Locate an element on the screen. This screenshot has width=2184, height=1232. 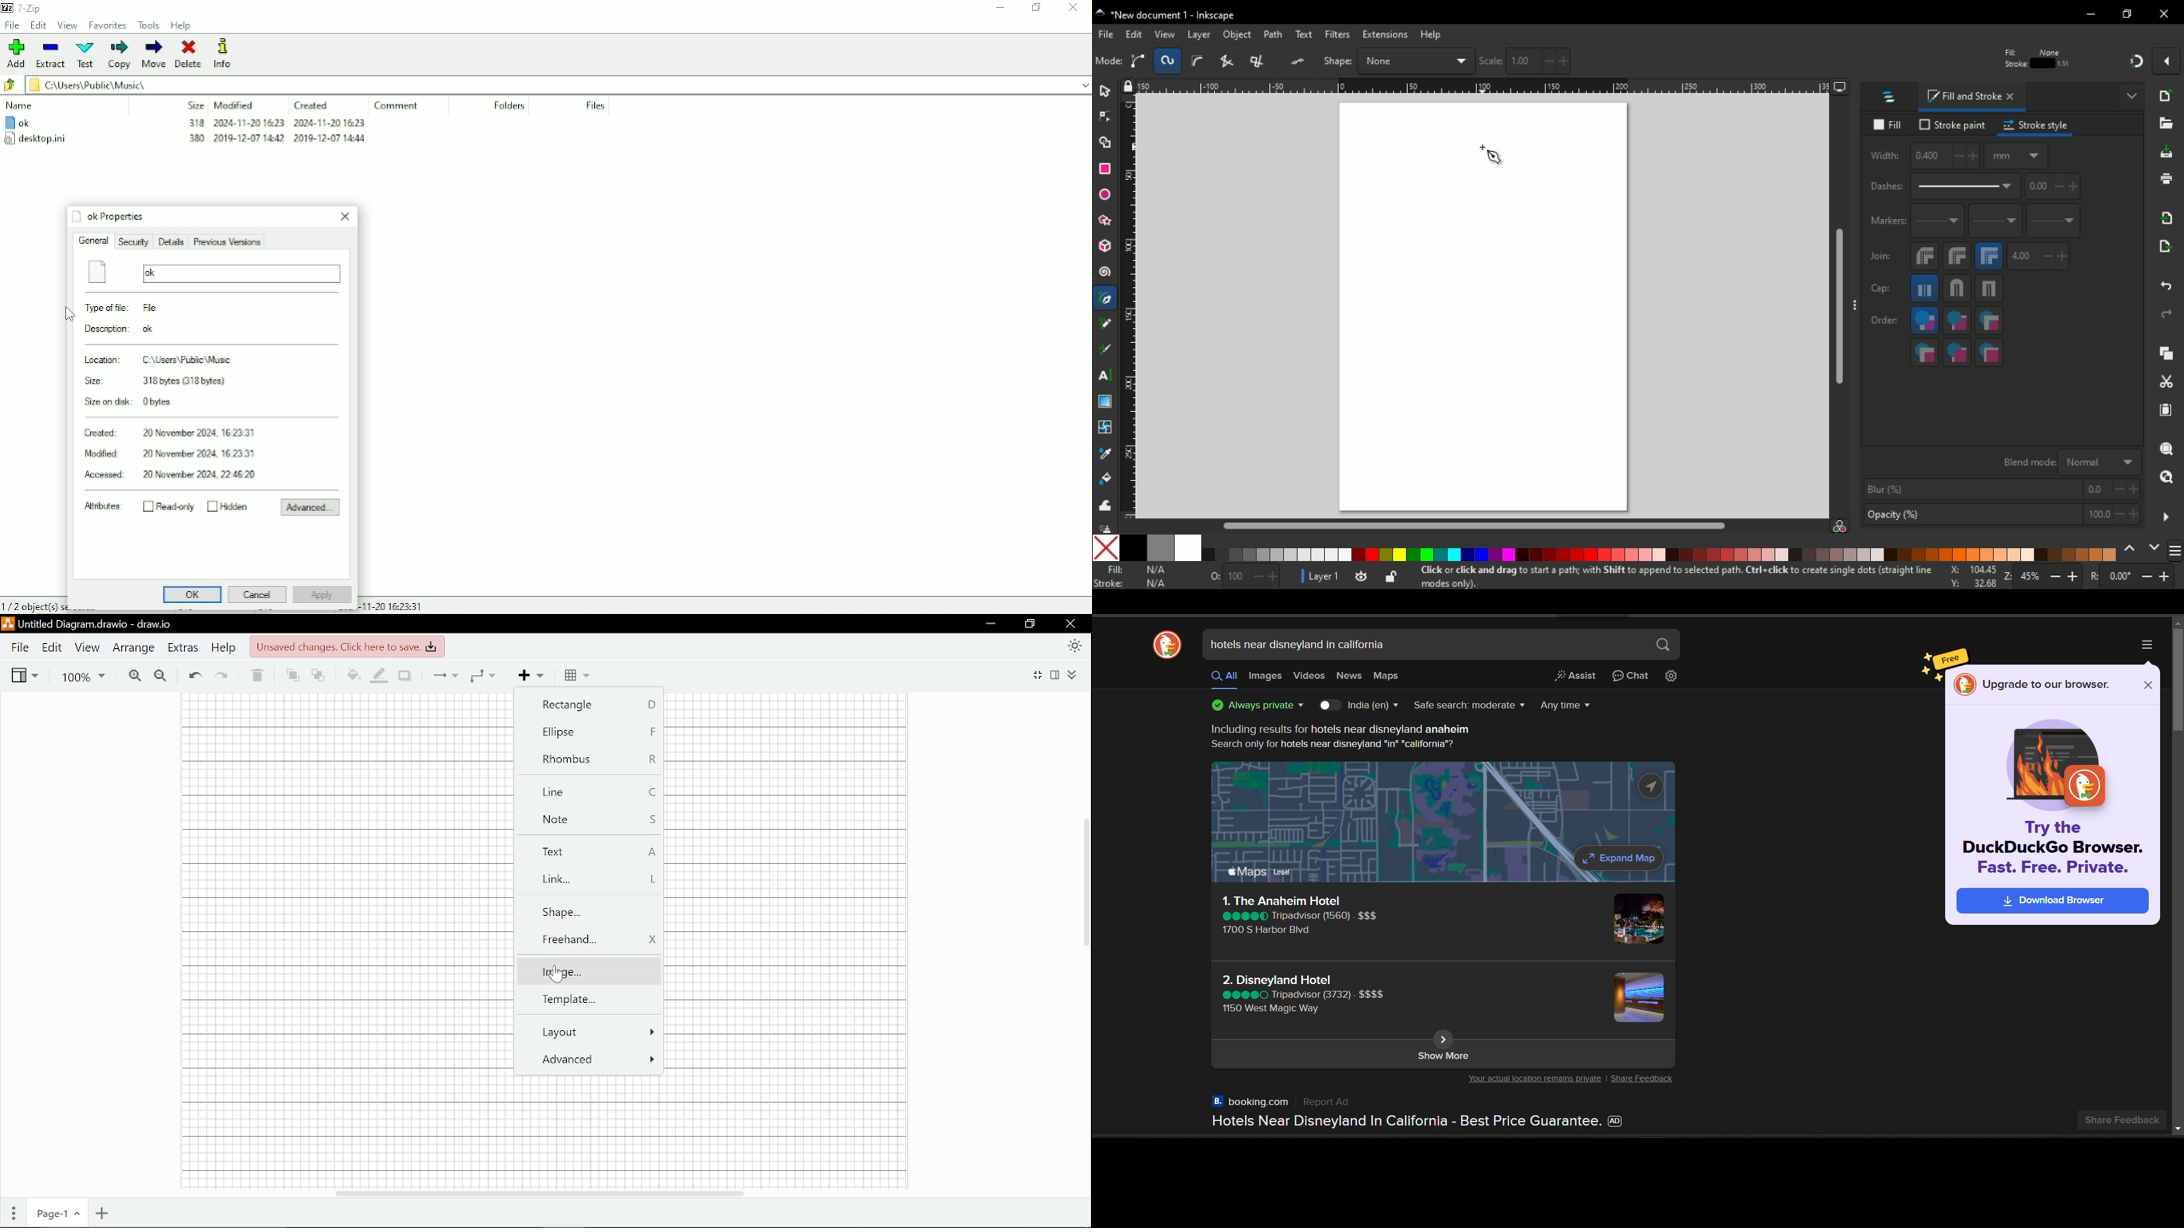
undo is located at coordinates (2168, 283).